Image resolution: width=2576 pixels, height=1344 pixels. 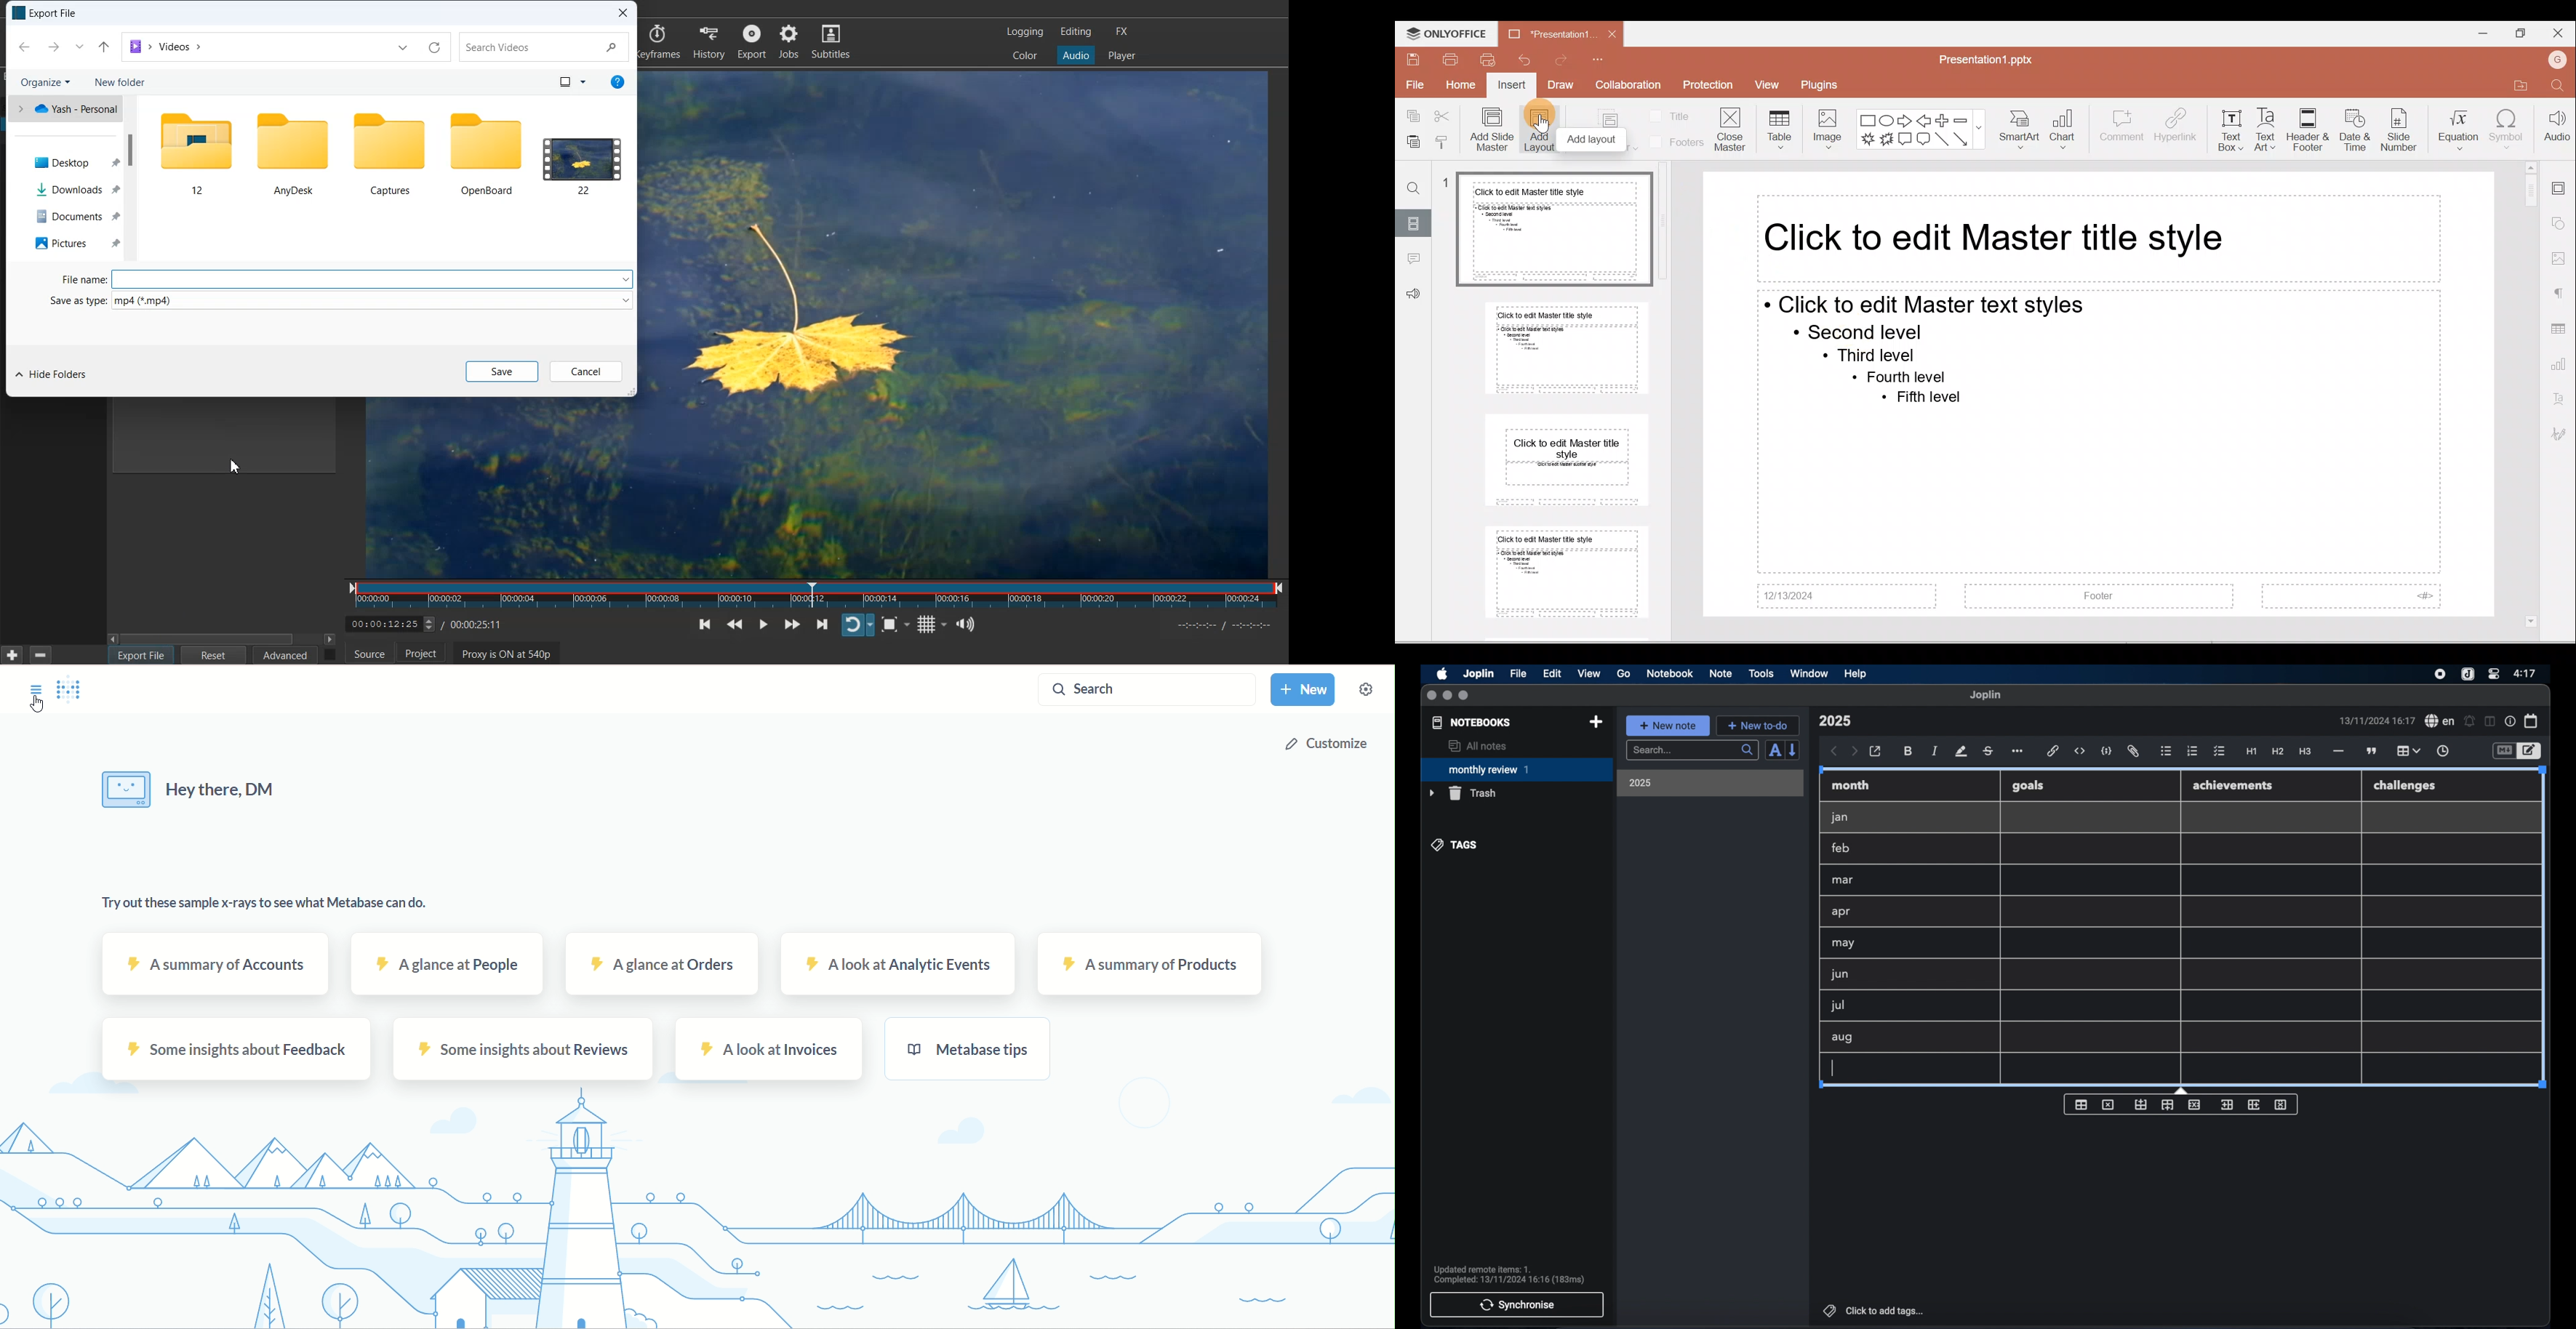 I want to click on open in external editor, so click(x=1876, y=752).